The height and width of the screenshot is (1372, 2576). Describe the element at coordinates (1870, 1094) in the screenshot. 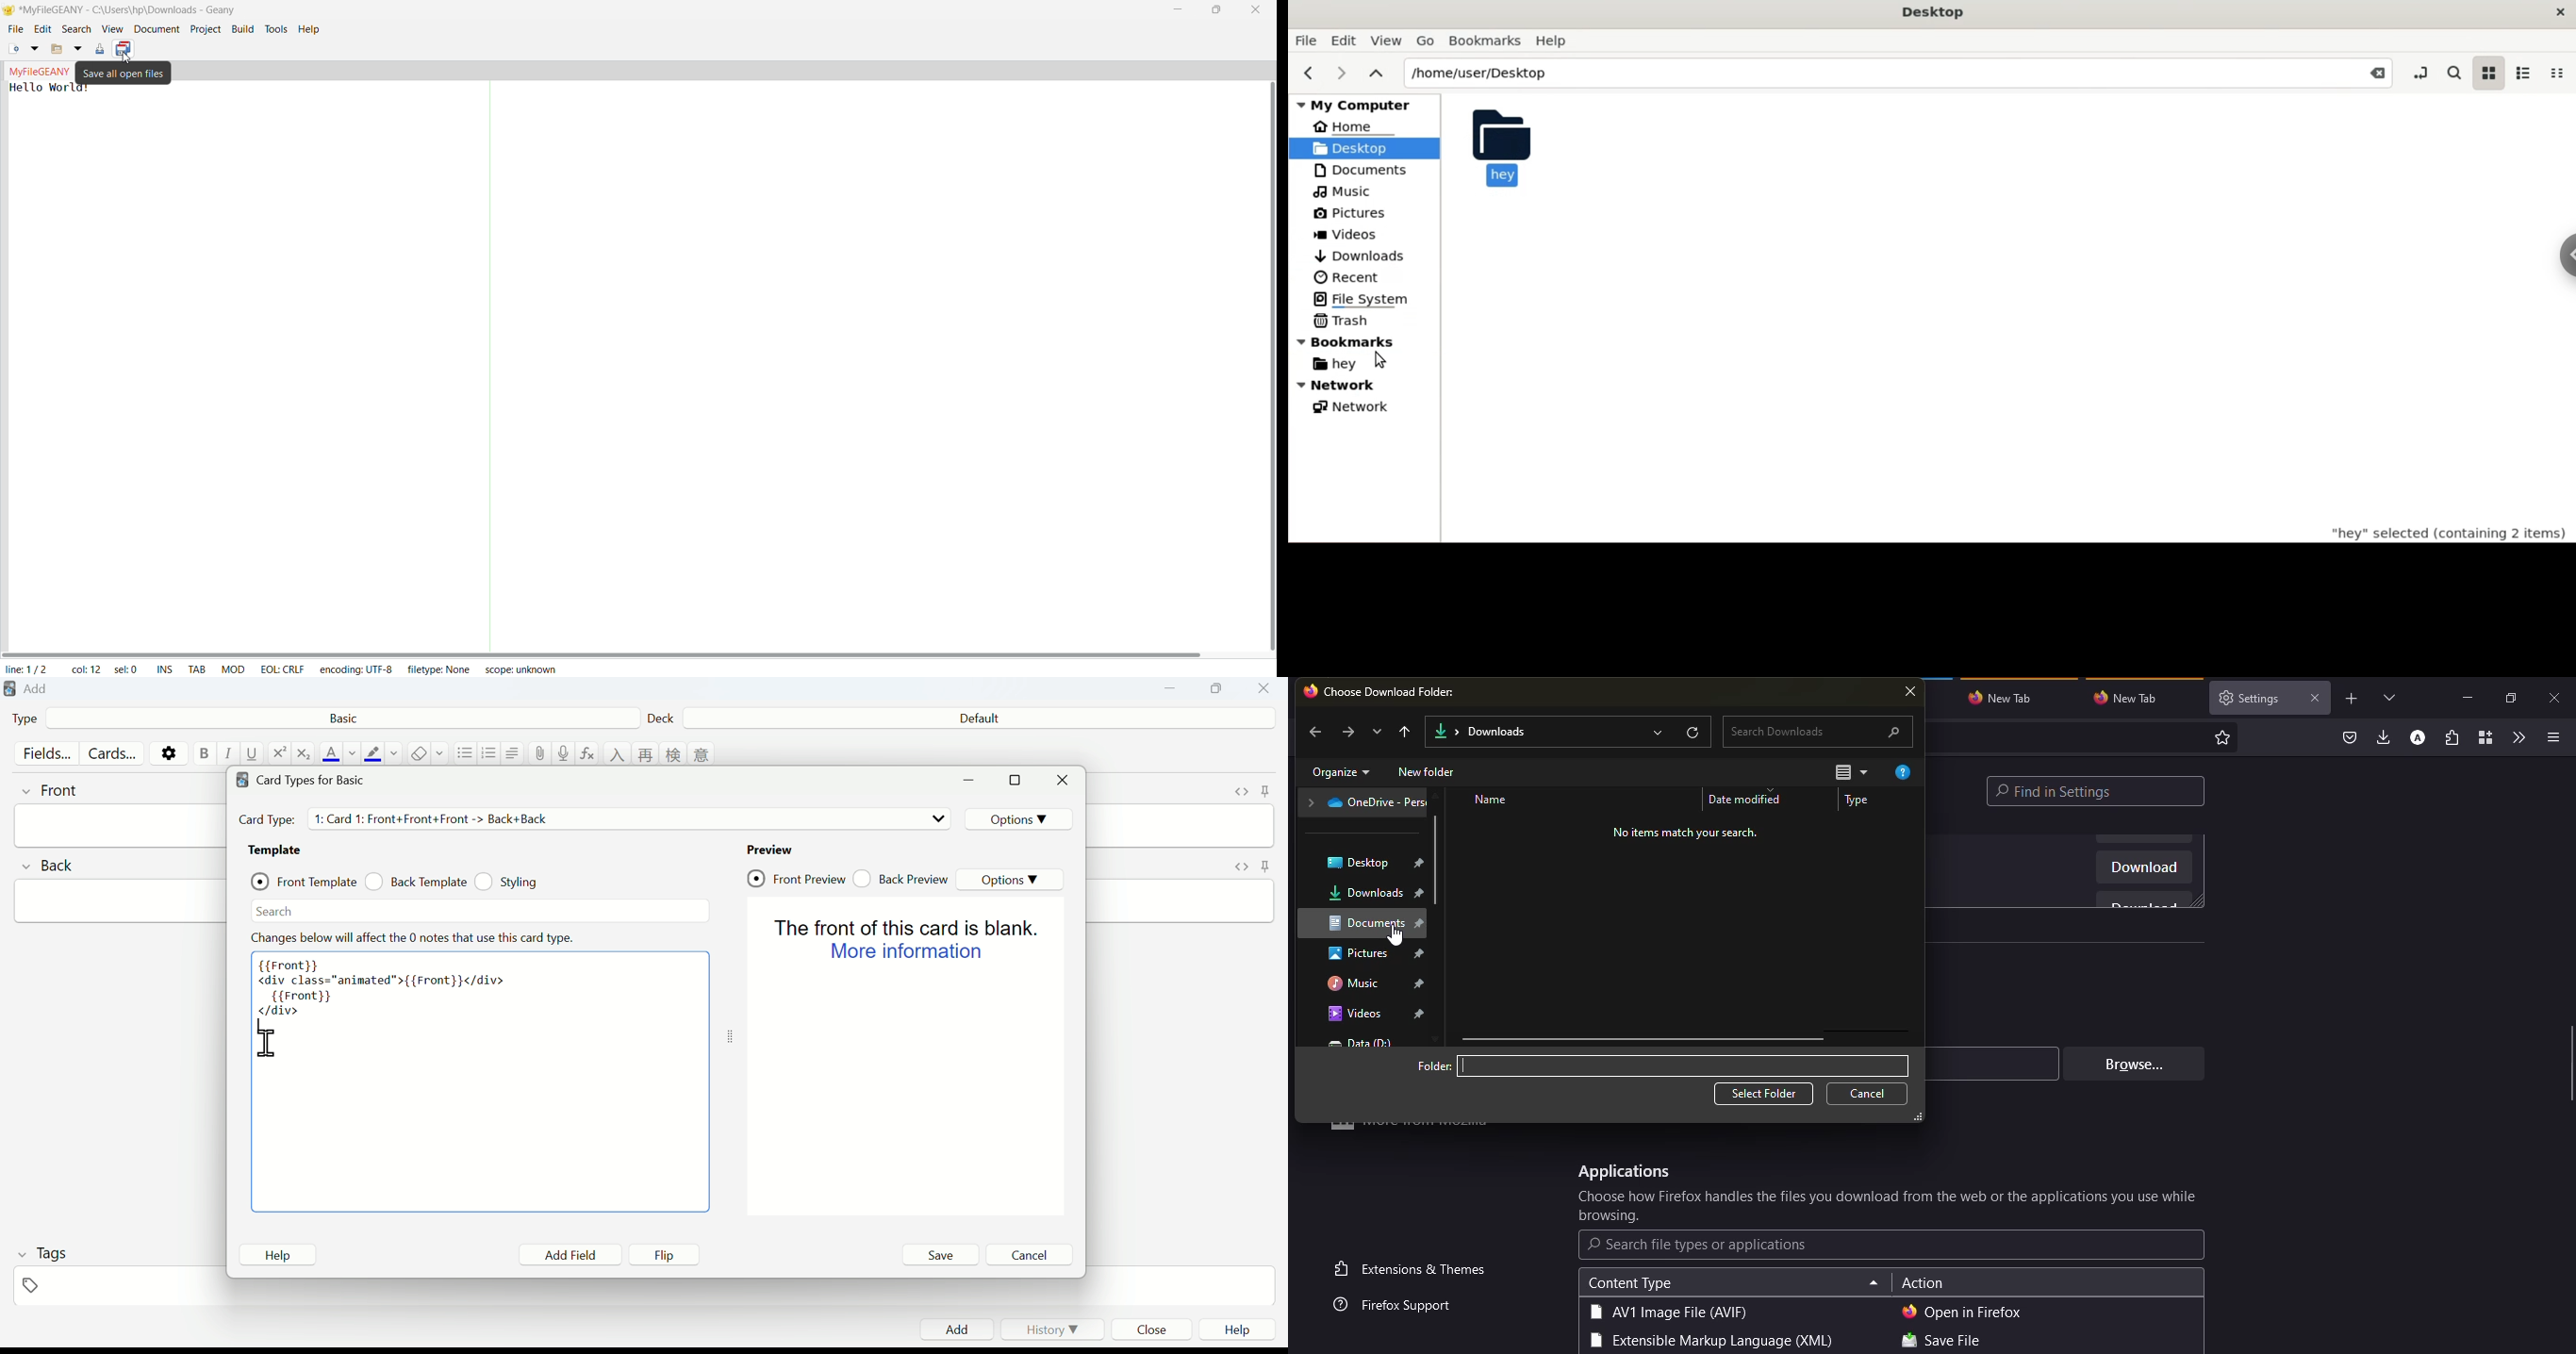

I see `cancel` at that location.